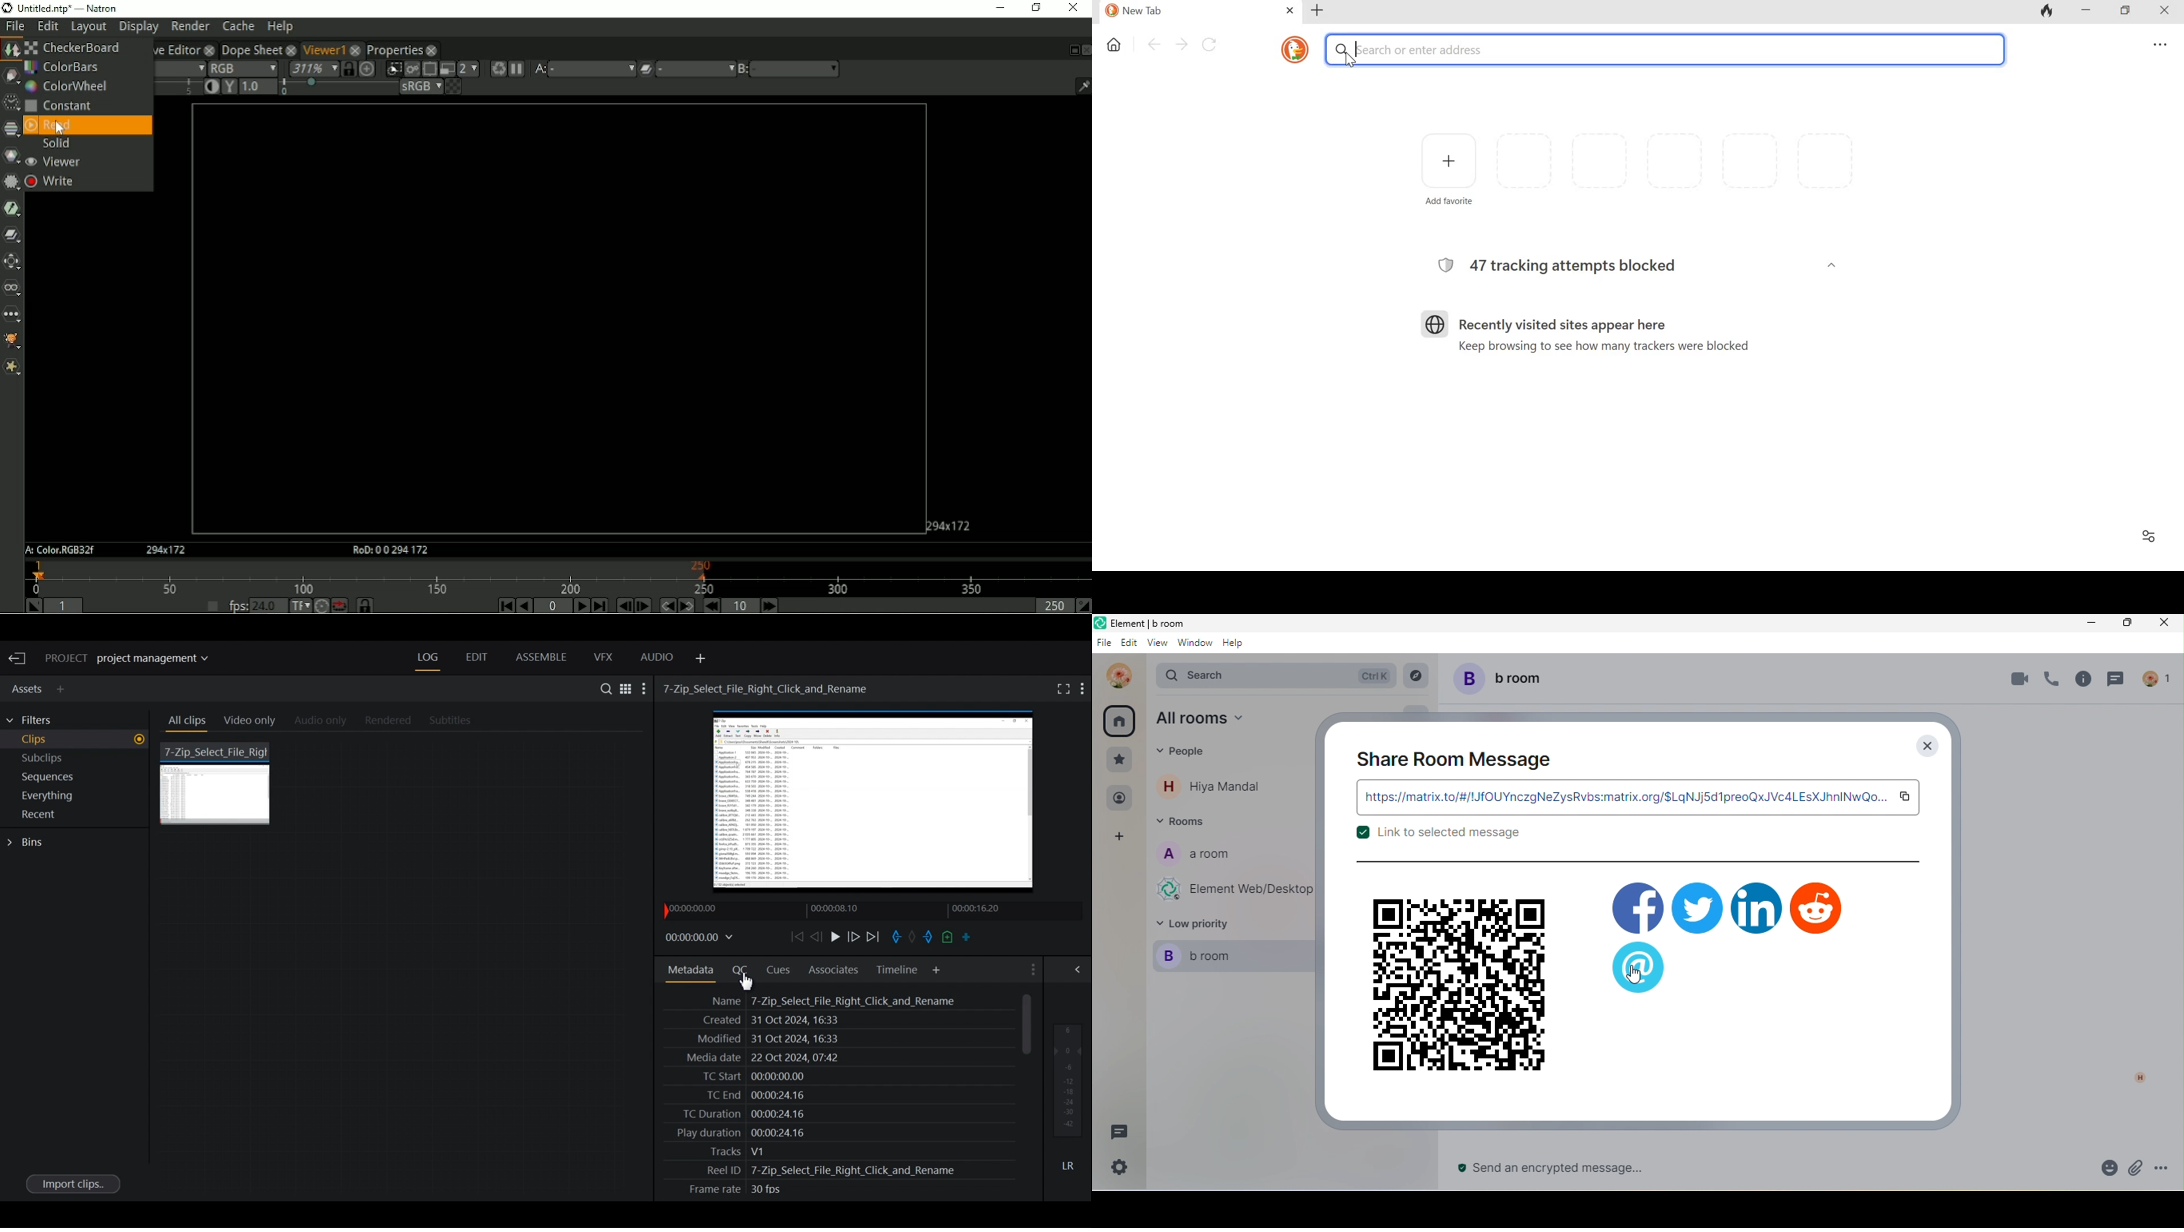  What do you see at coordinates (1117, 1171) in the screenshot?
I see `setting` at bounding box center [1117, 1171].